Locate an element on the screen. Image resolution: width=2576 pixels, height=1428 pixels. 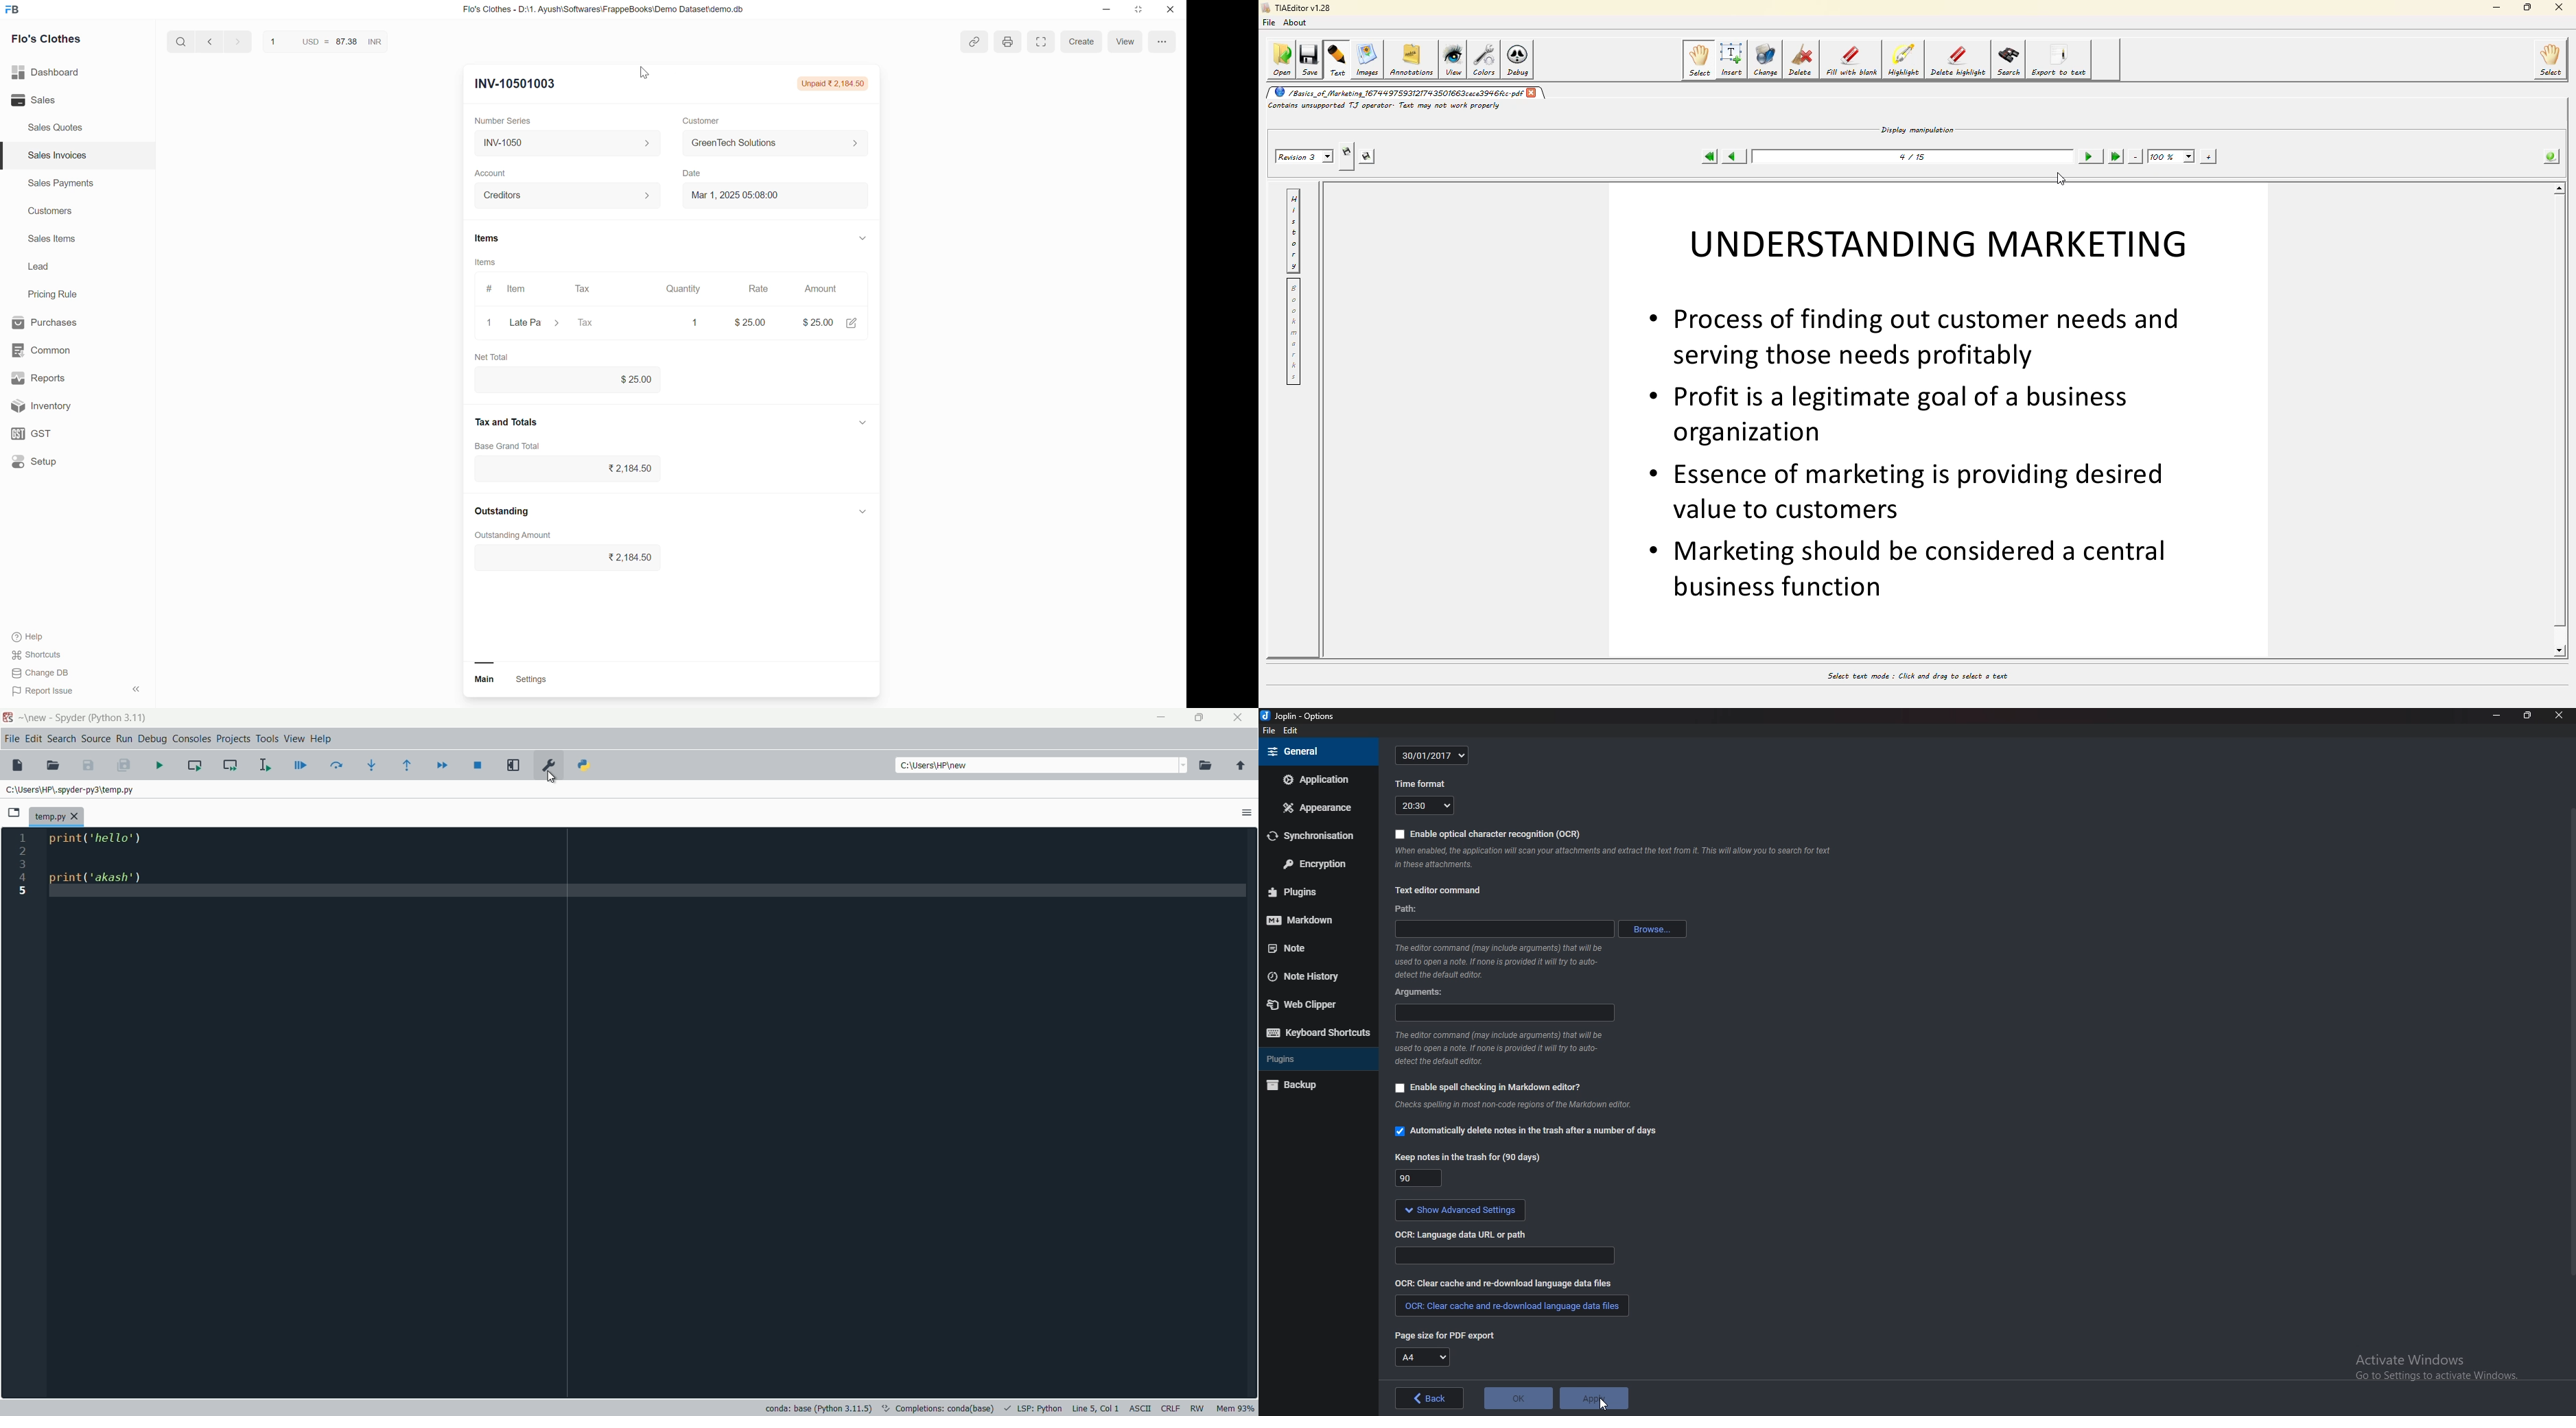
continue execution until next function is located at coordinates (410, 765).